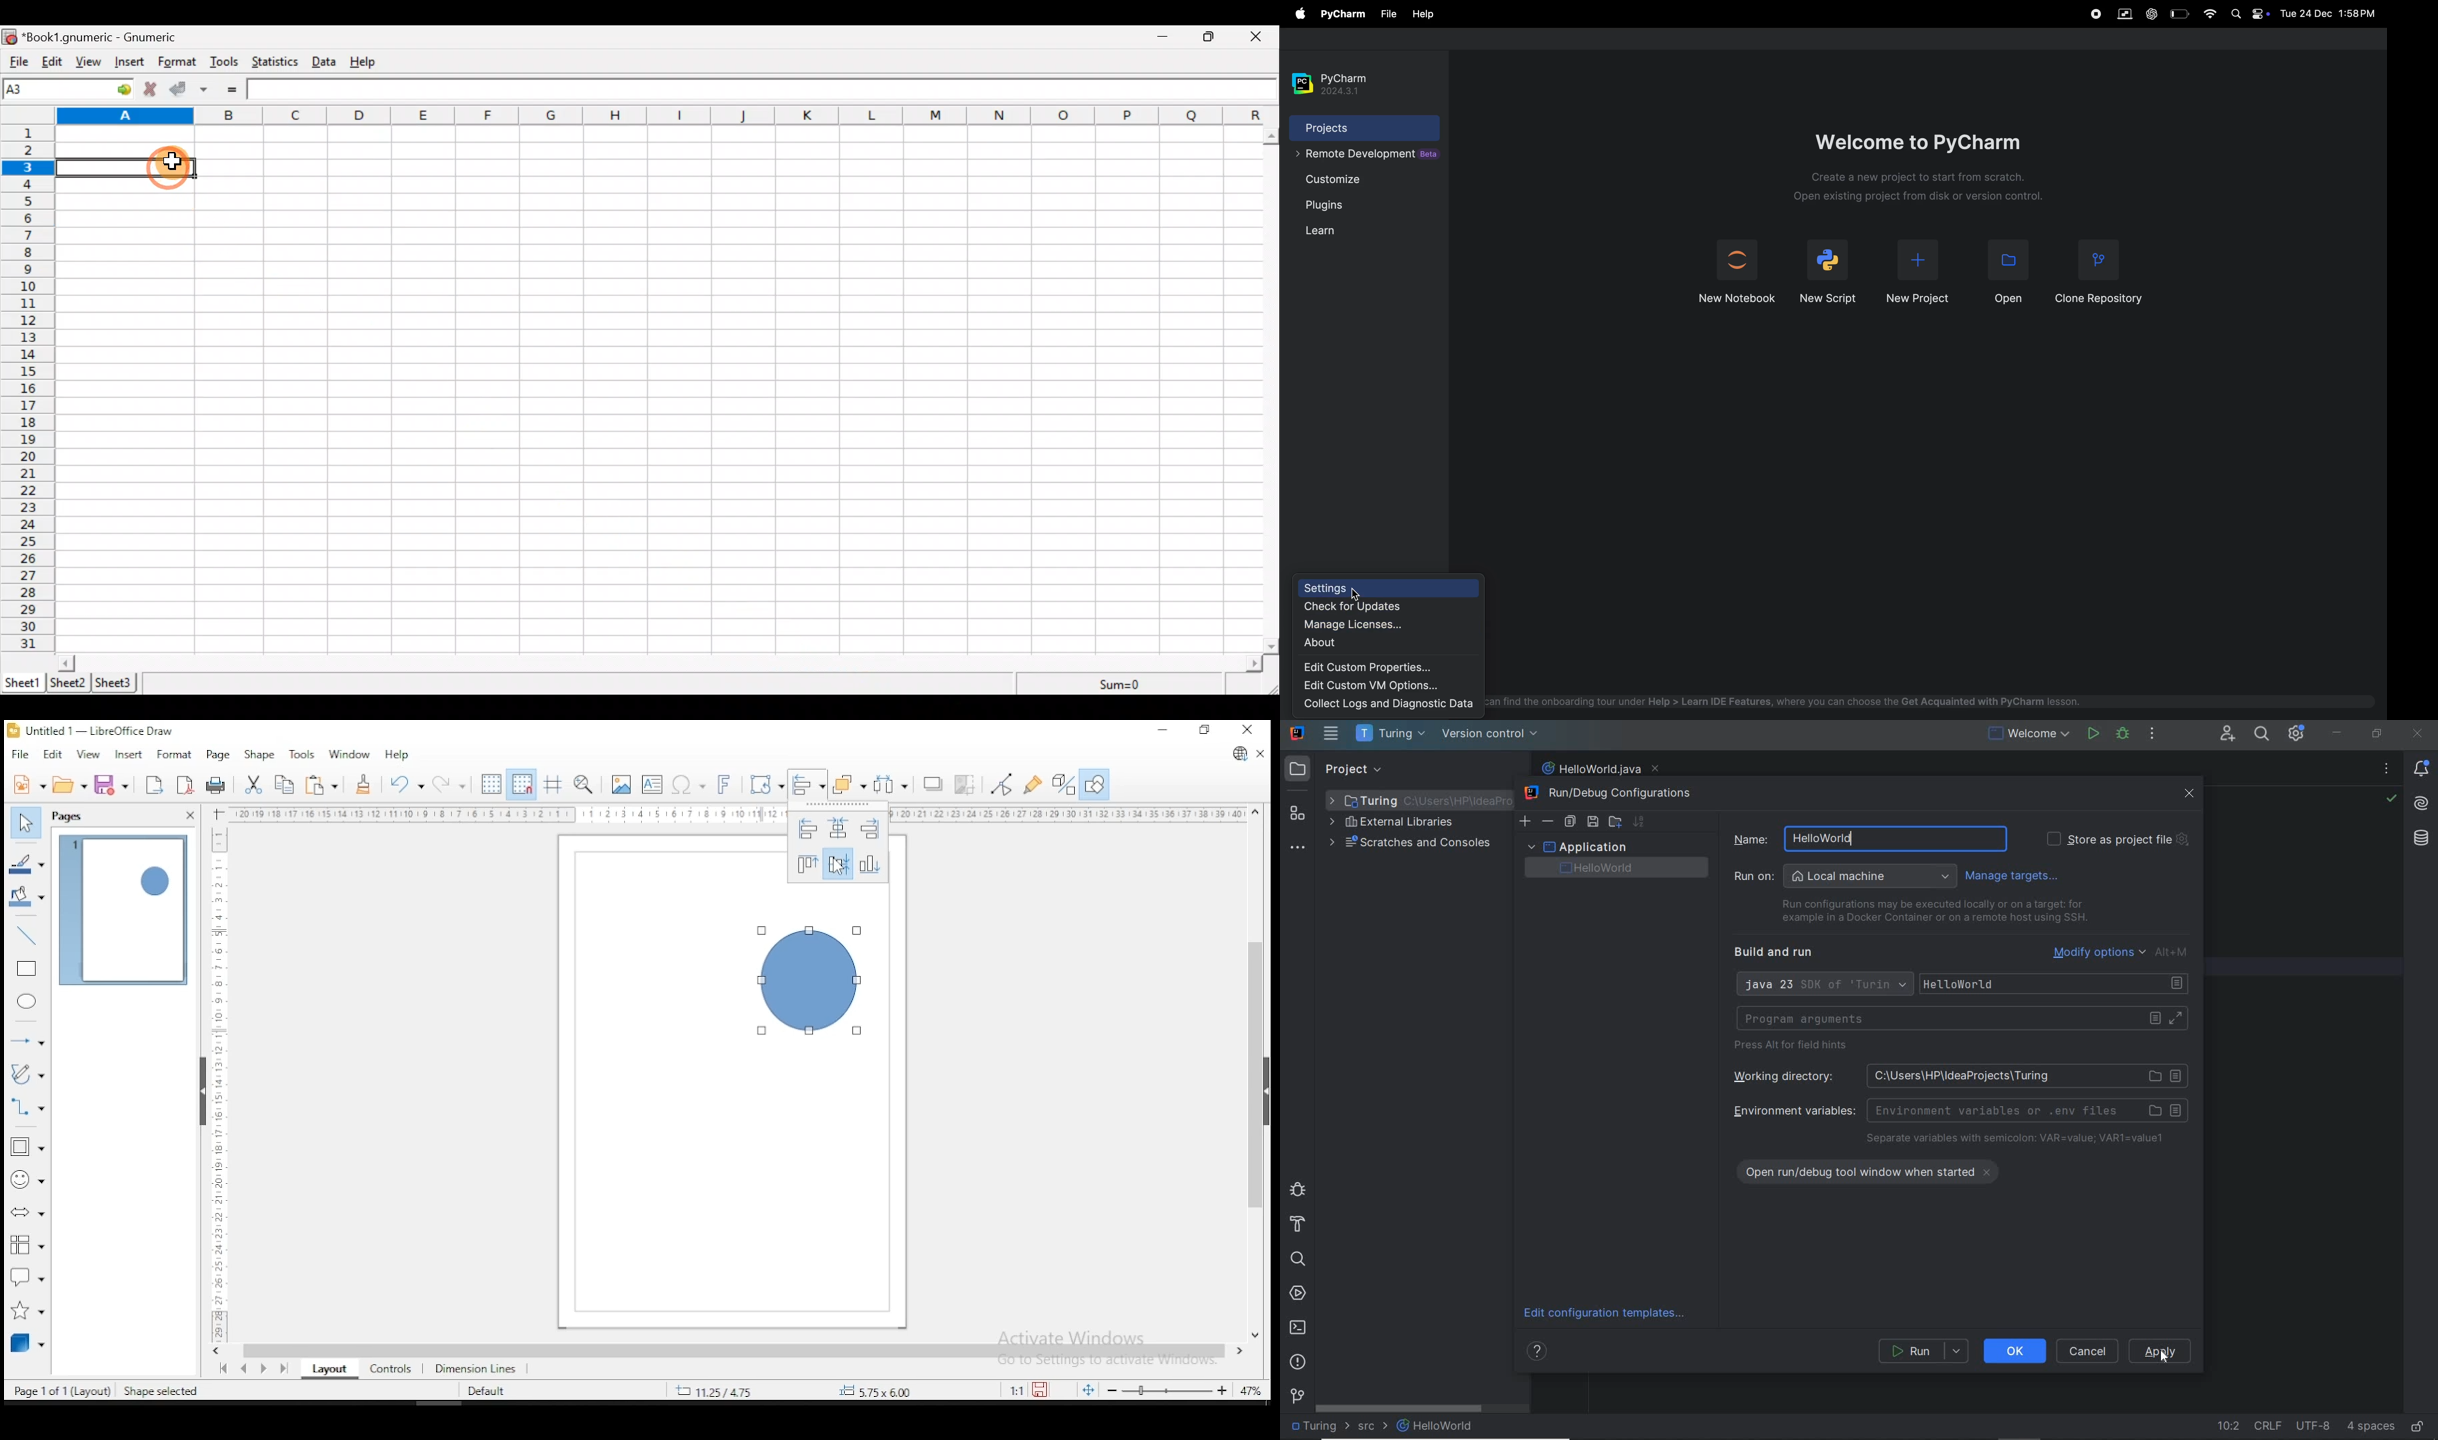 This screenshot has width=2464, height=1456. Describe the element at coordinates (52, 63) in the screenshot. I see `Edit` at that location.